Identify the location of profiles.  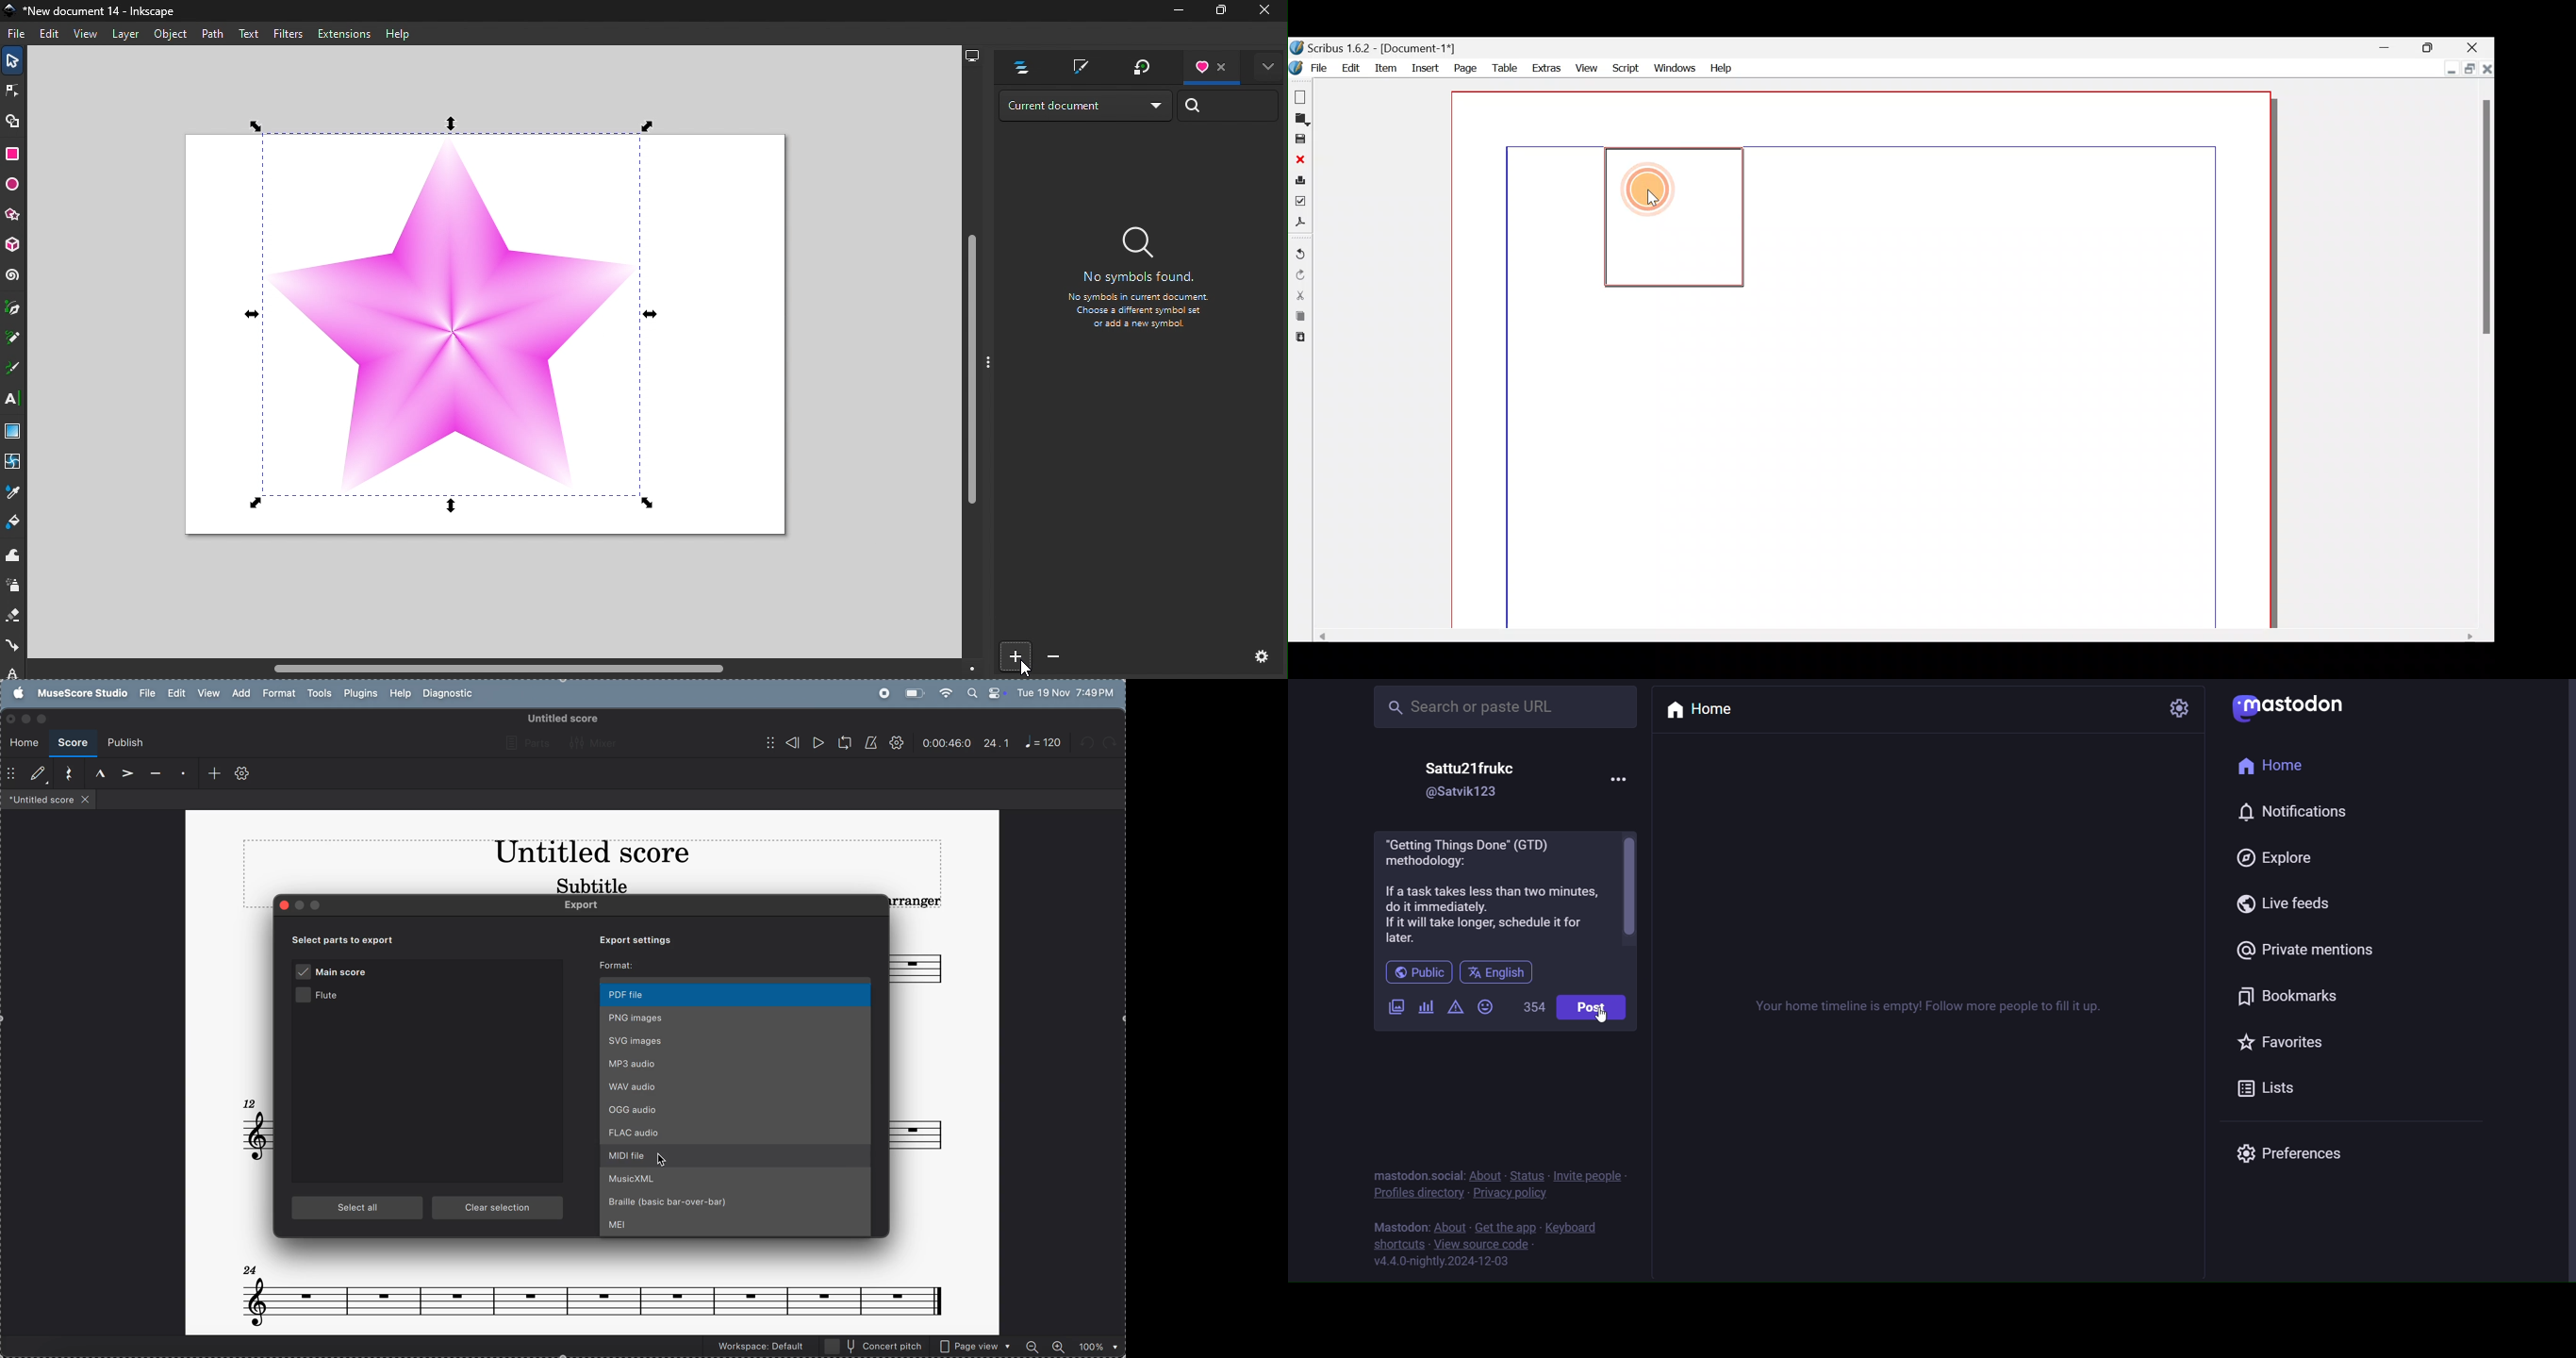
(1419, 1194).